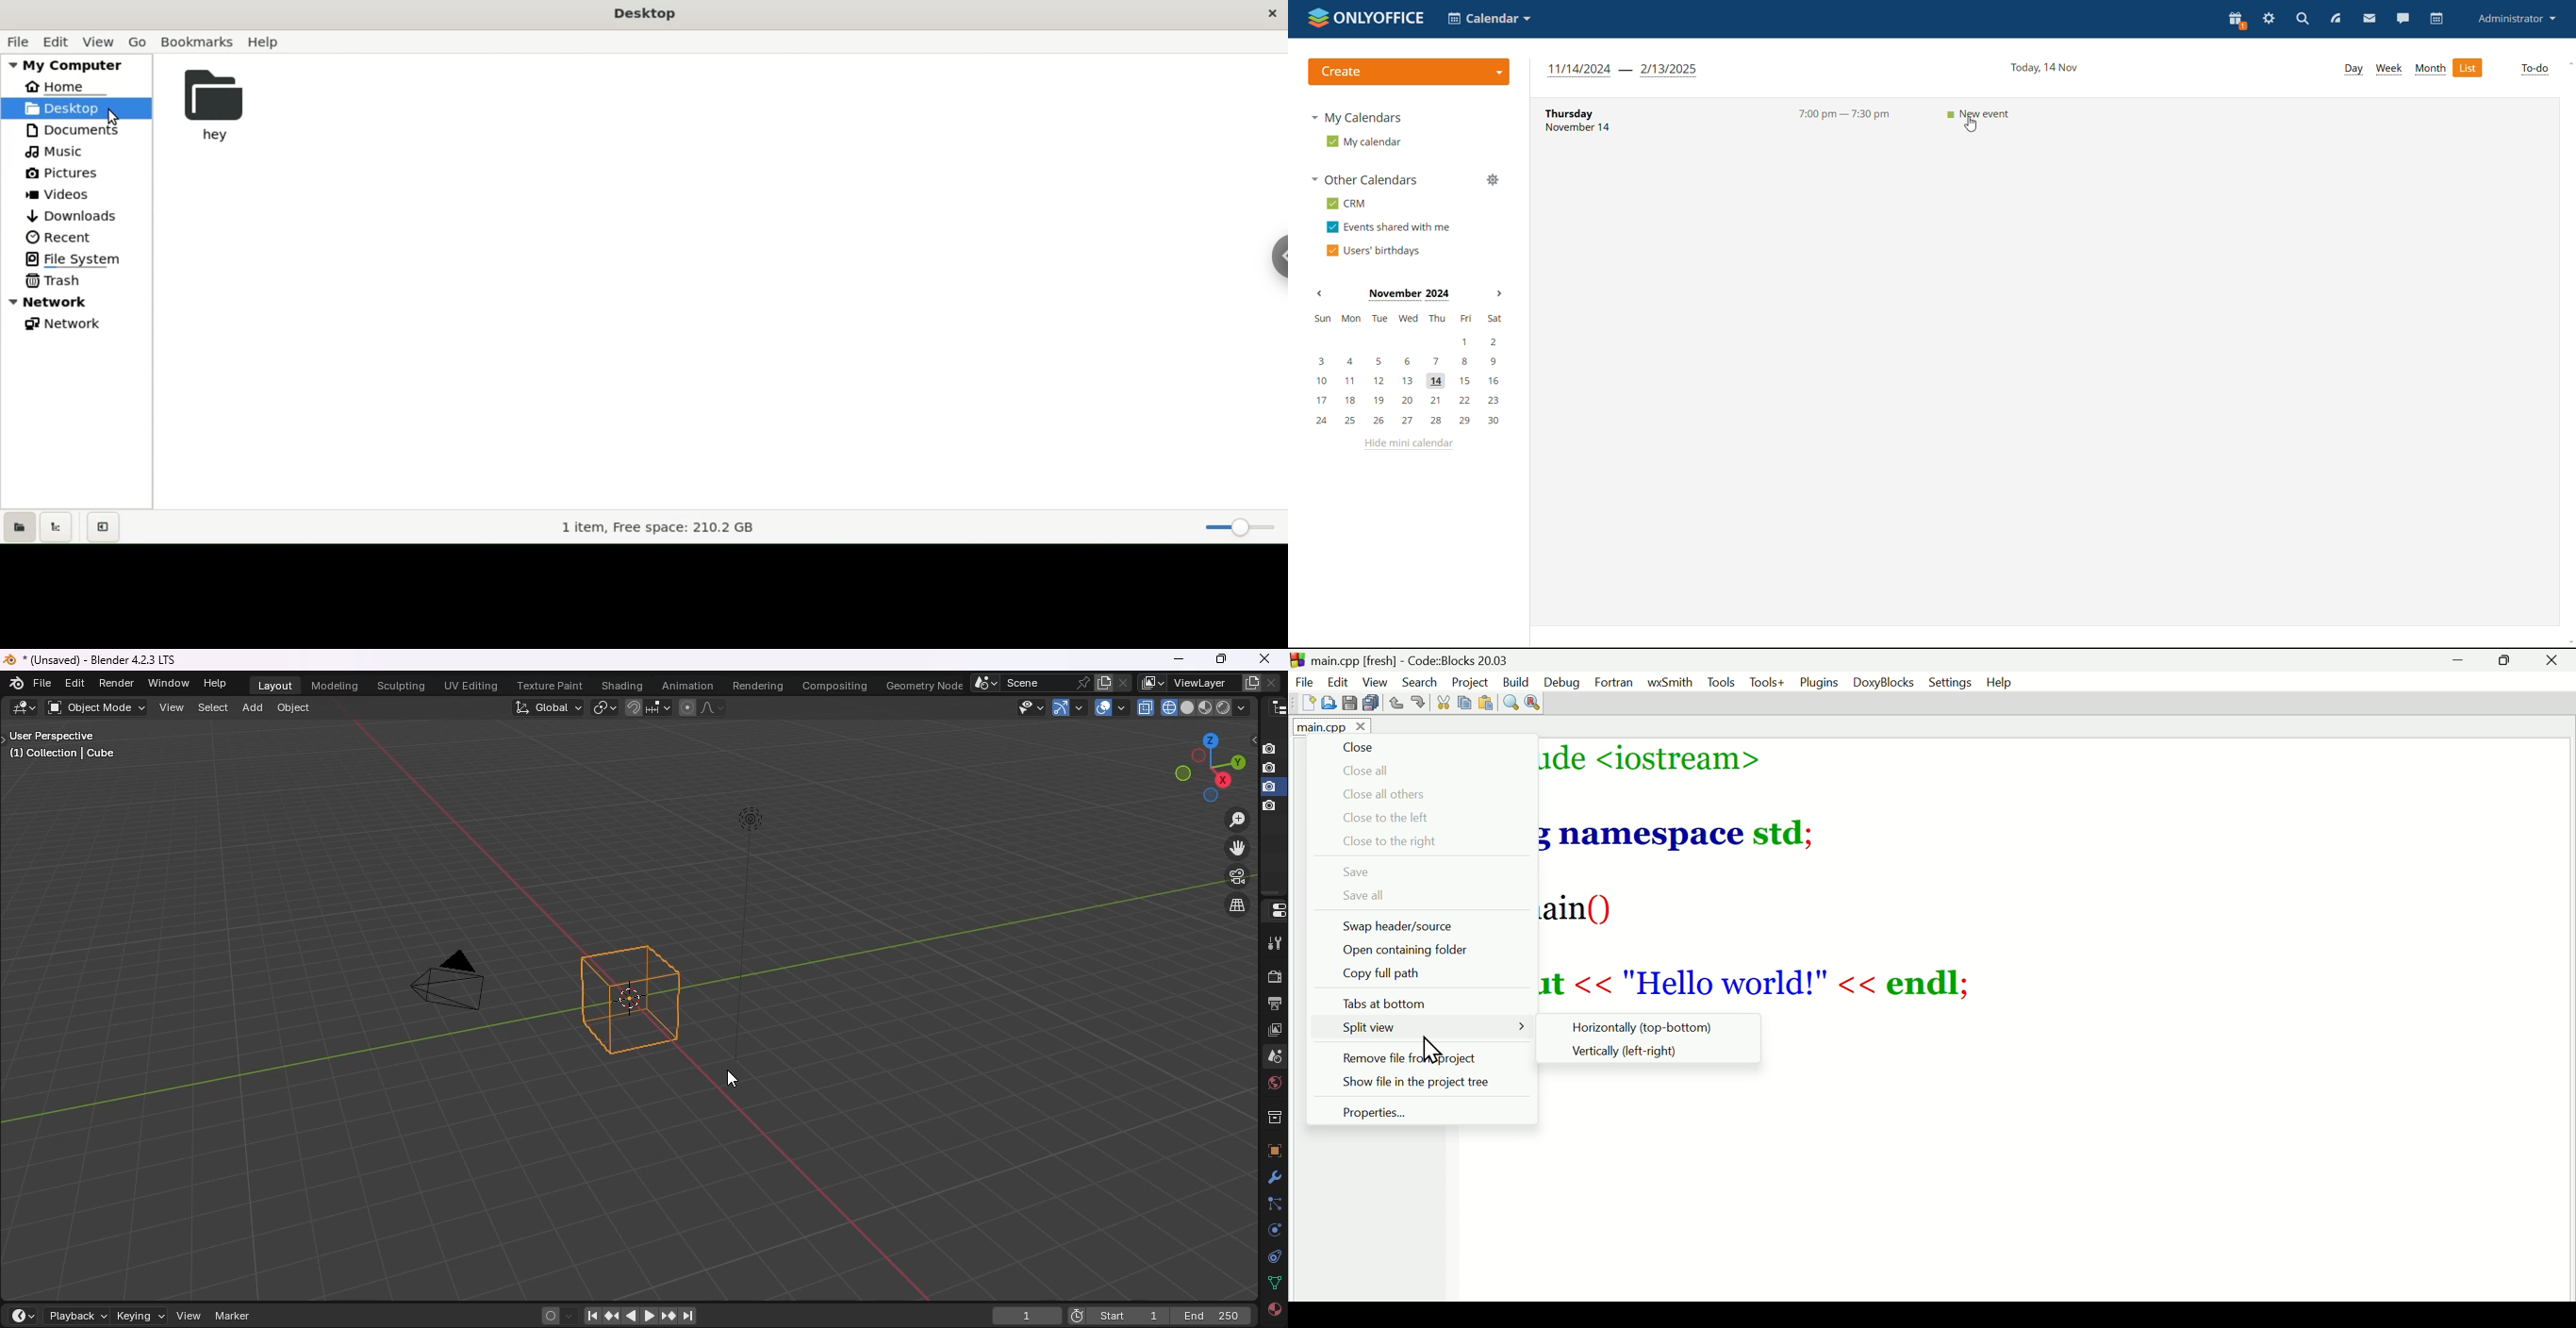 The image size is (2576, 1344). What do you see at coordinates (572, 1317) in the screenshot?
I see `auto key framing` at bounding box center [572, 1317].